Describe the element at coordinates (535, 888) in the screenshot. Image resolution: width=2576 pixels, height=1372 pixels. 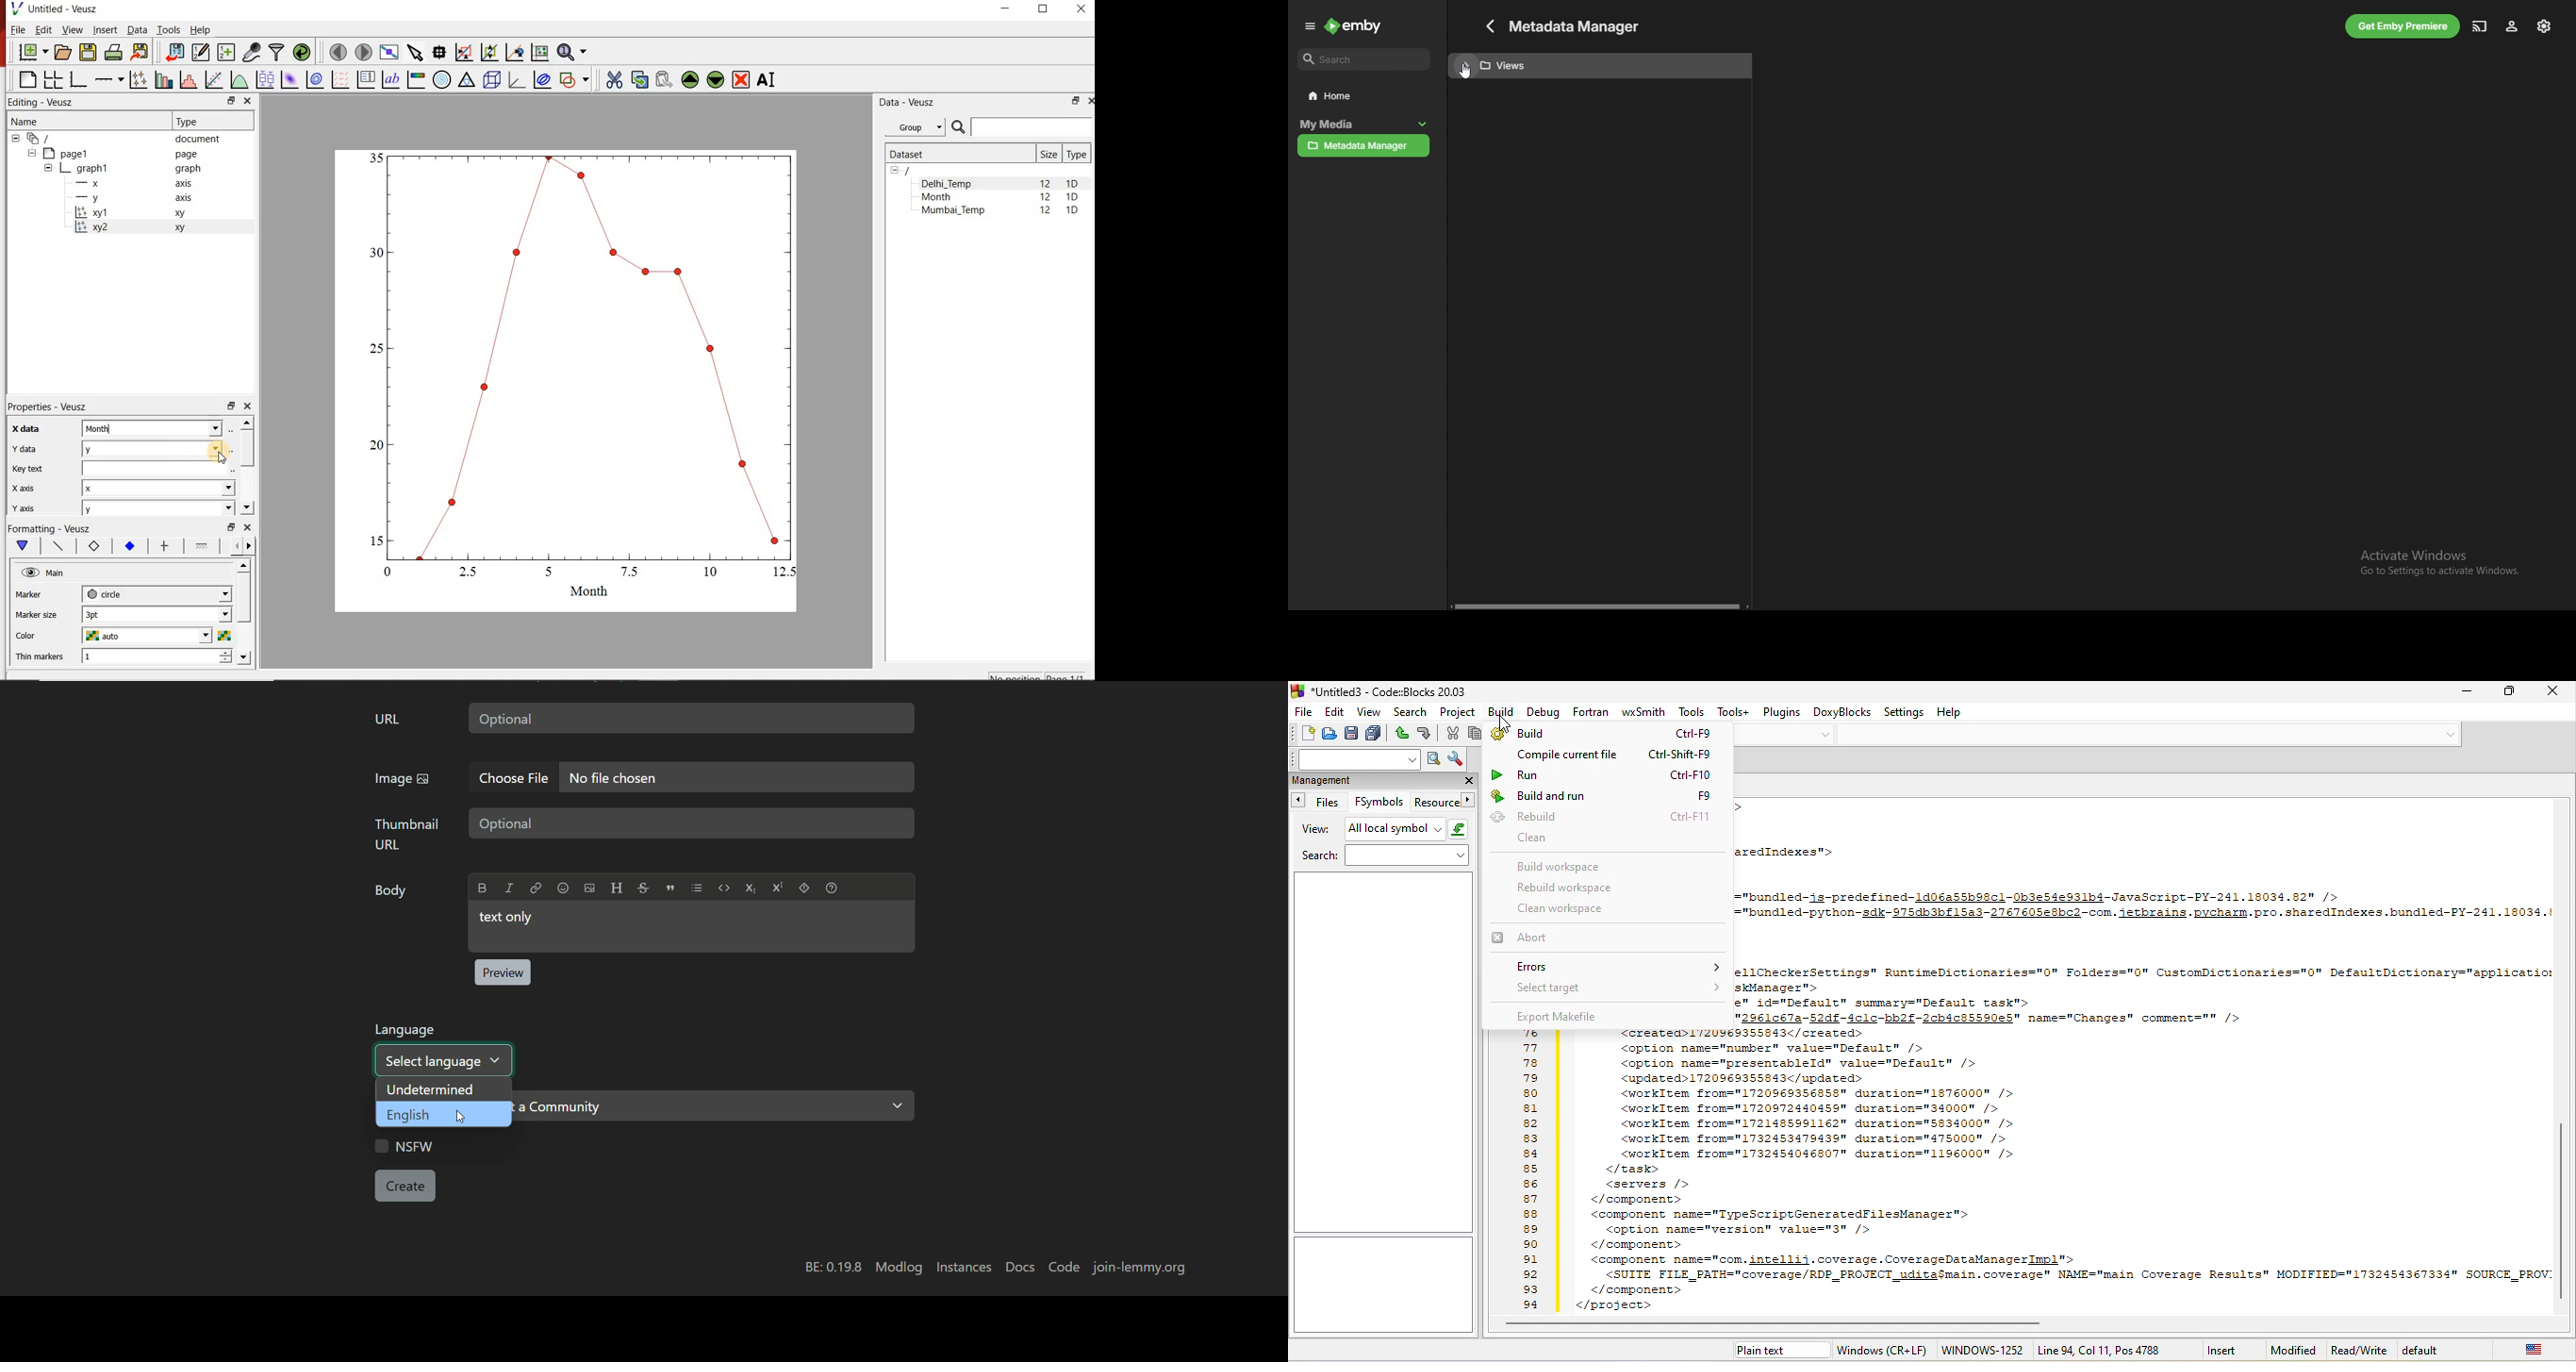
I see `Link` at that location.